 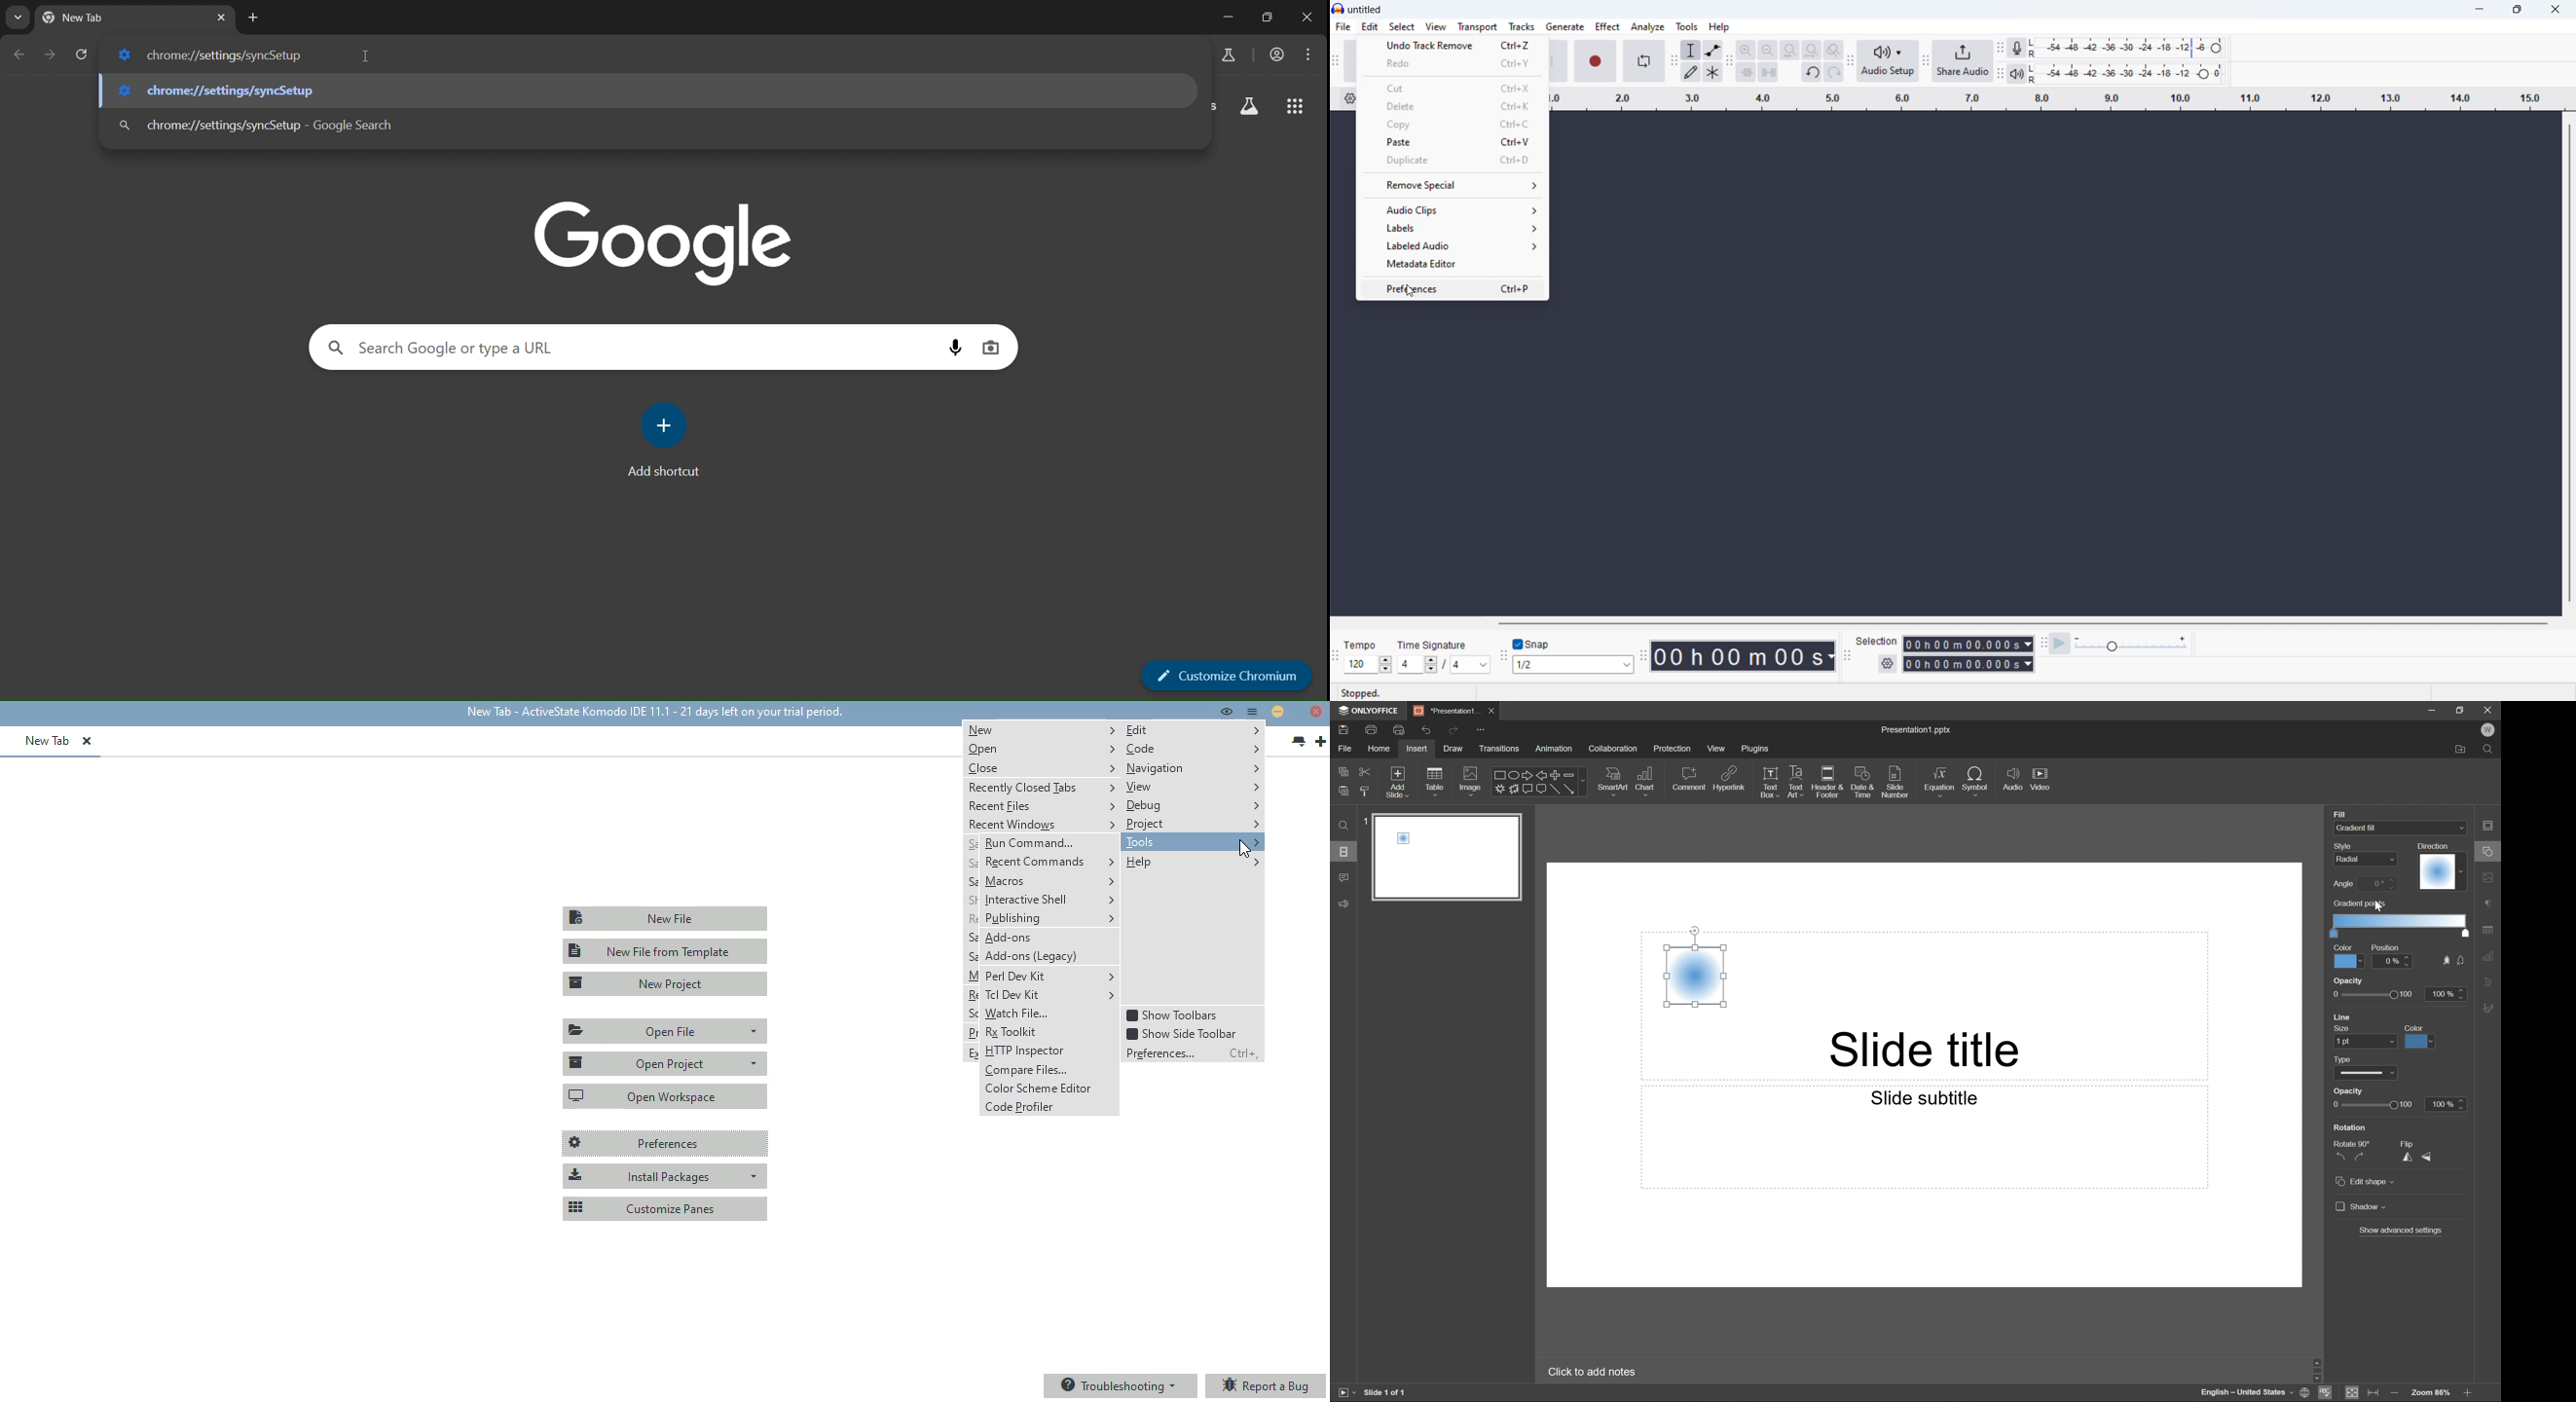 I want to click on selection tool, so click(x=1690, y=50).